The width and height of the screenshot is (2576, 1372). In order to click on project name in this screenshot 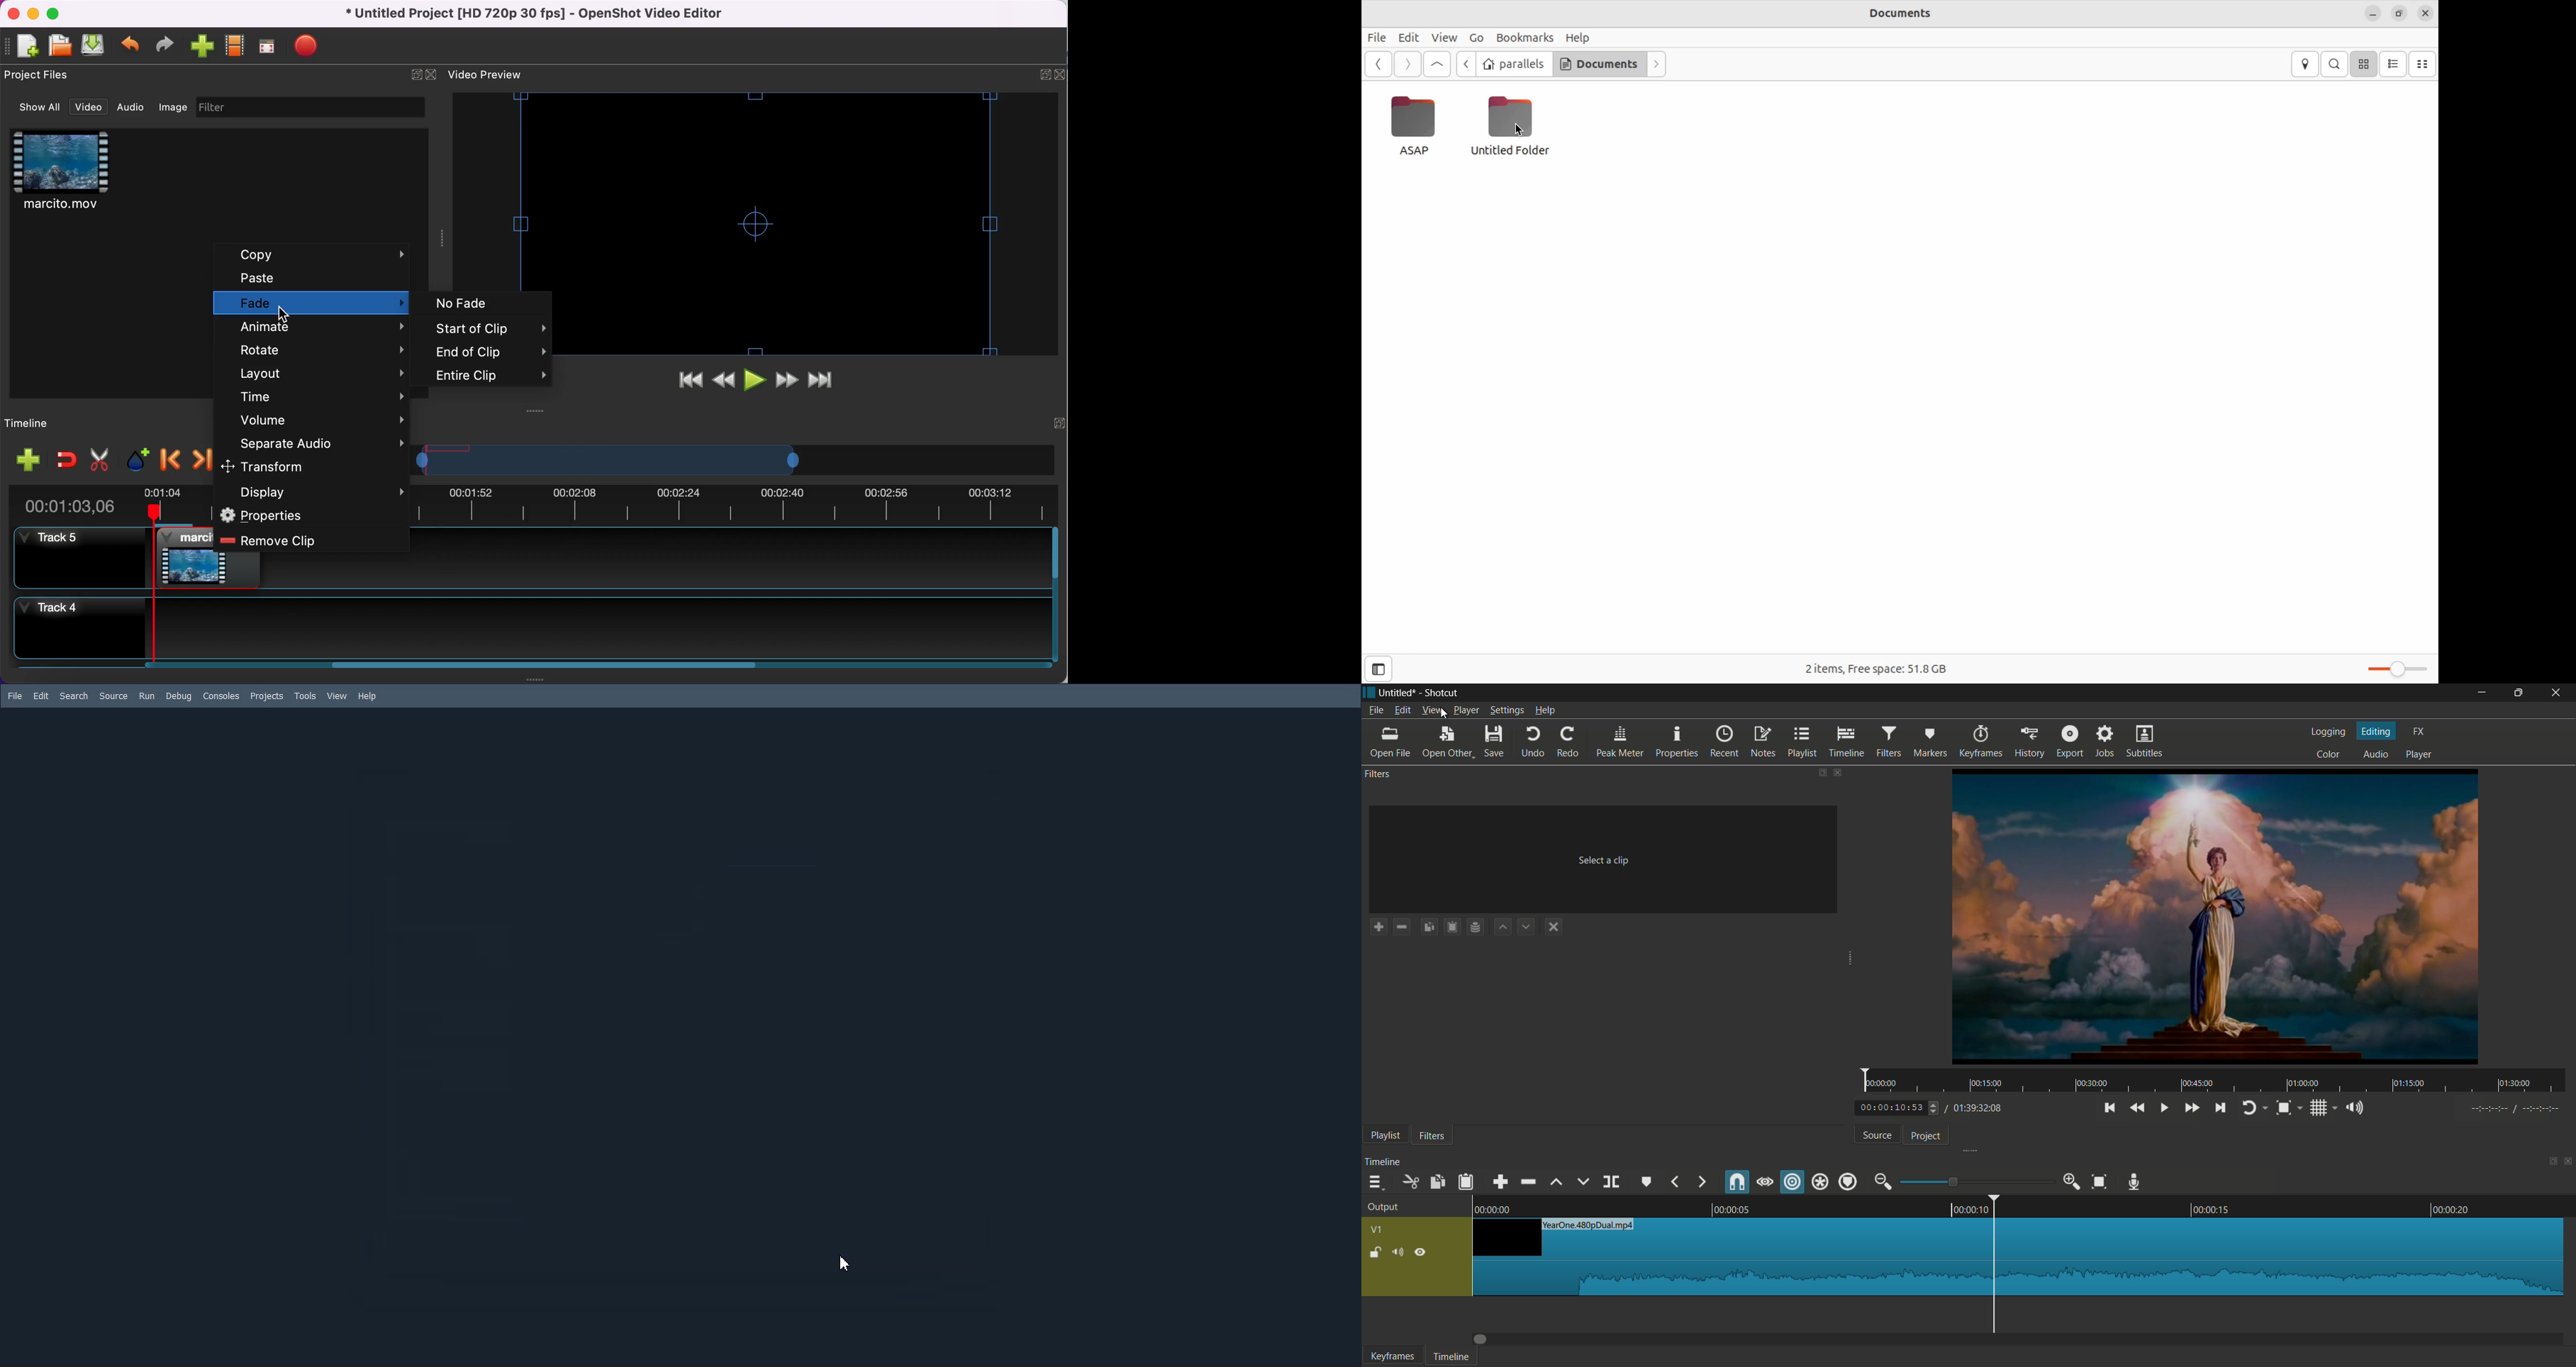, I will do `click(1399, 692)`.